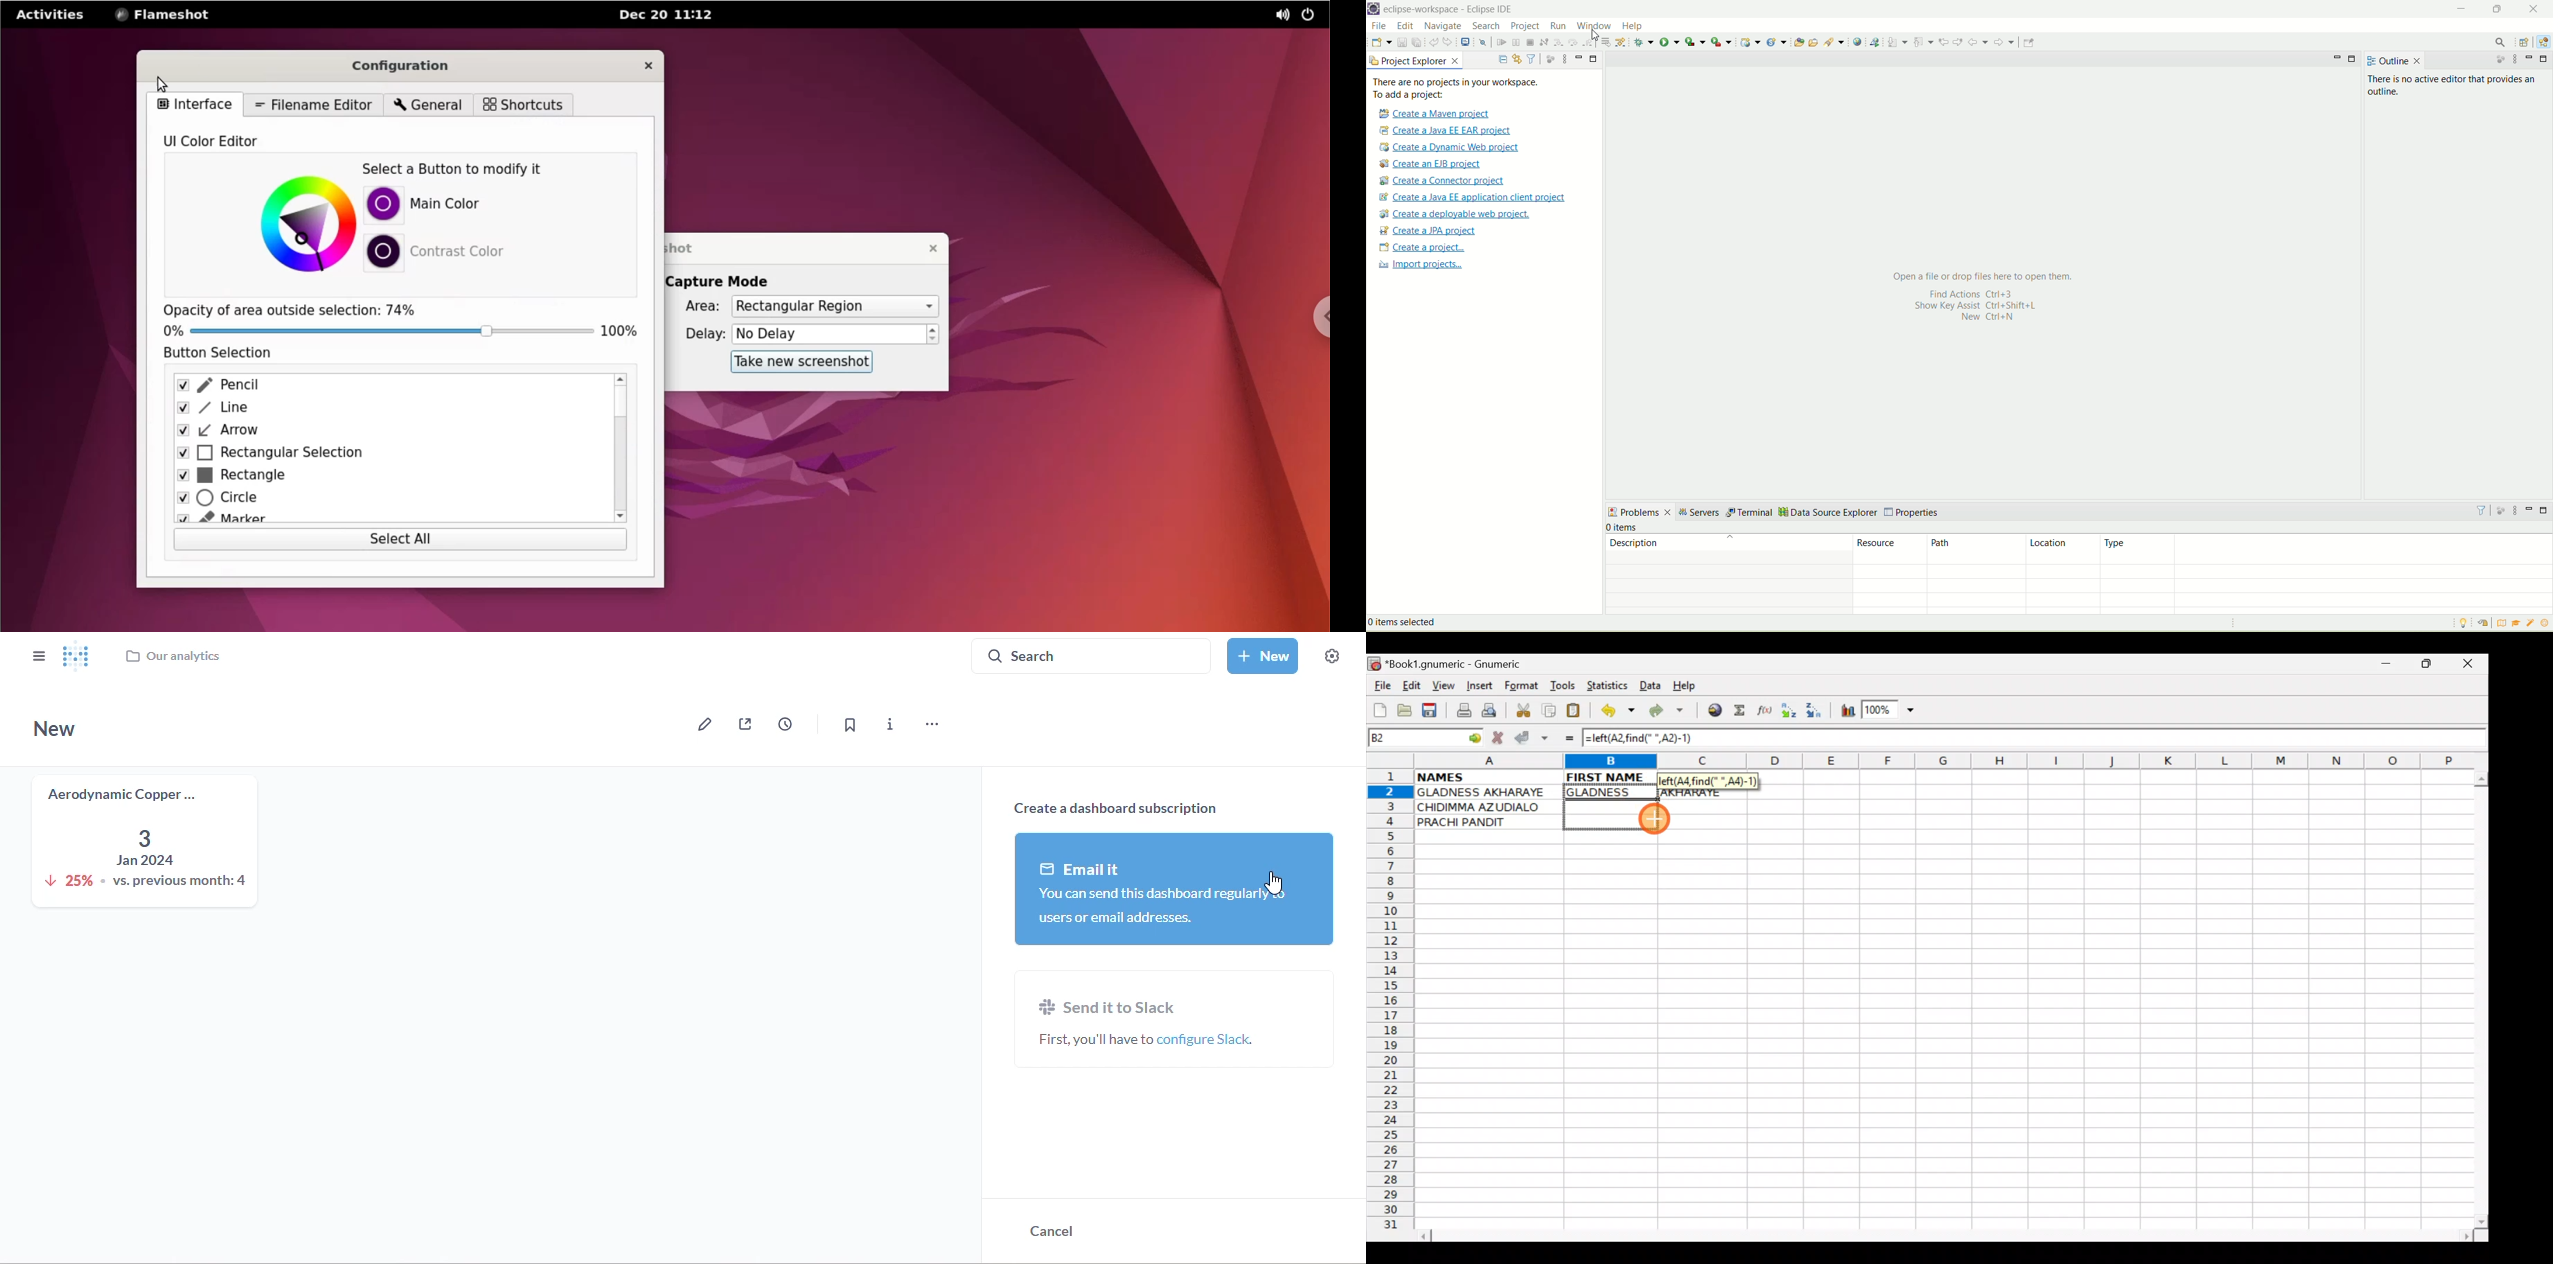  What do you see at coordinates (1481, 822) in the screenshot?
I see `PRACHI PANDIT` at bounding box center [1481, 822].